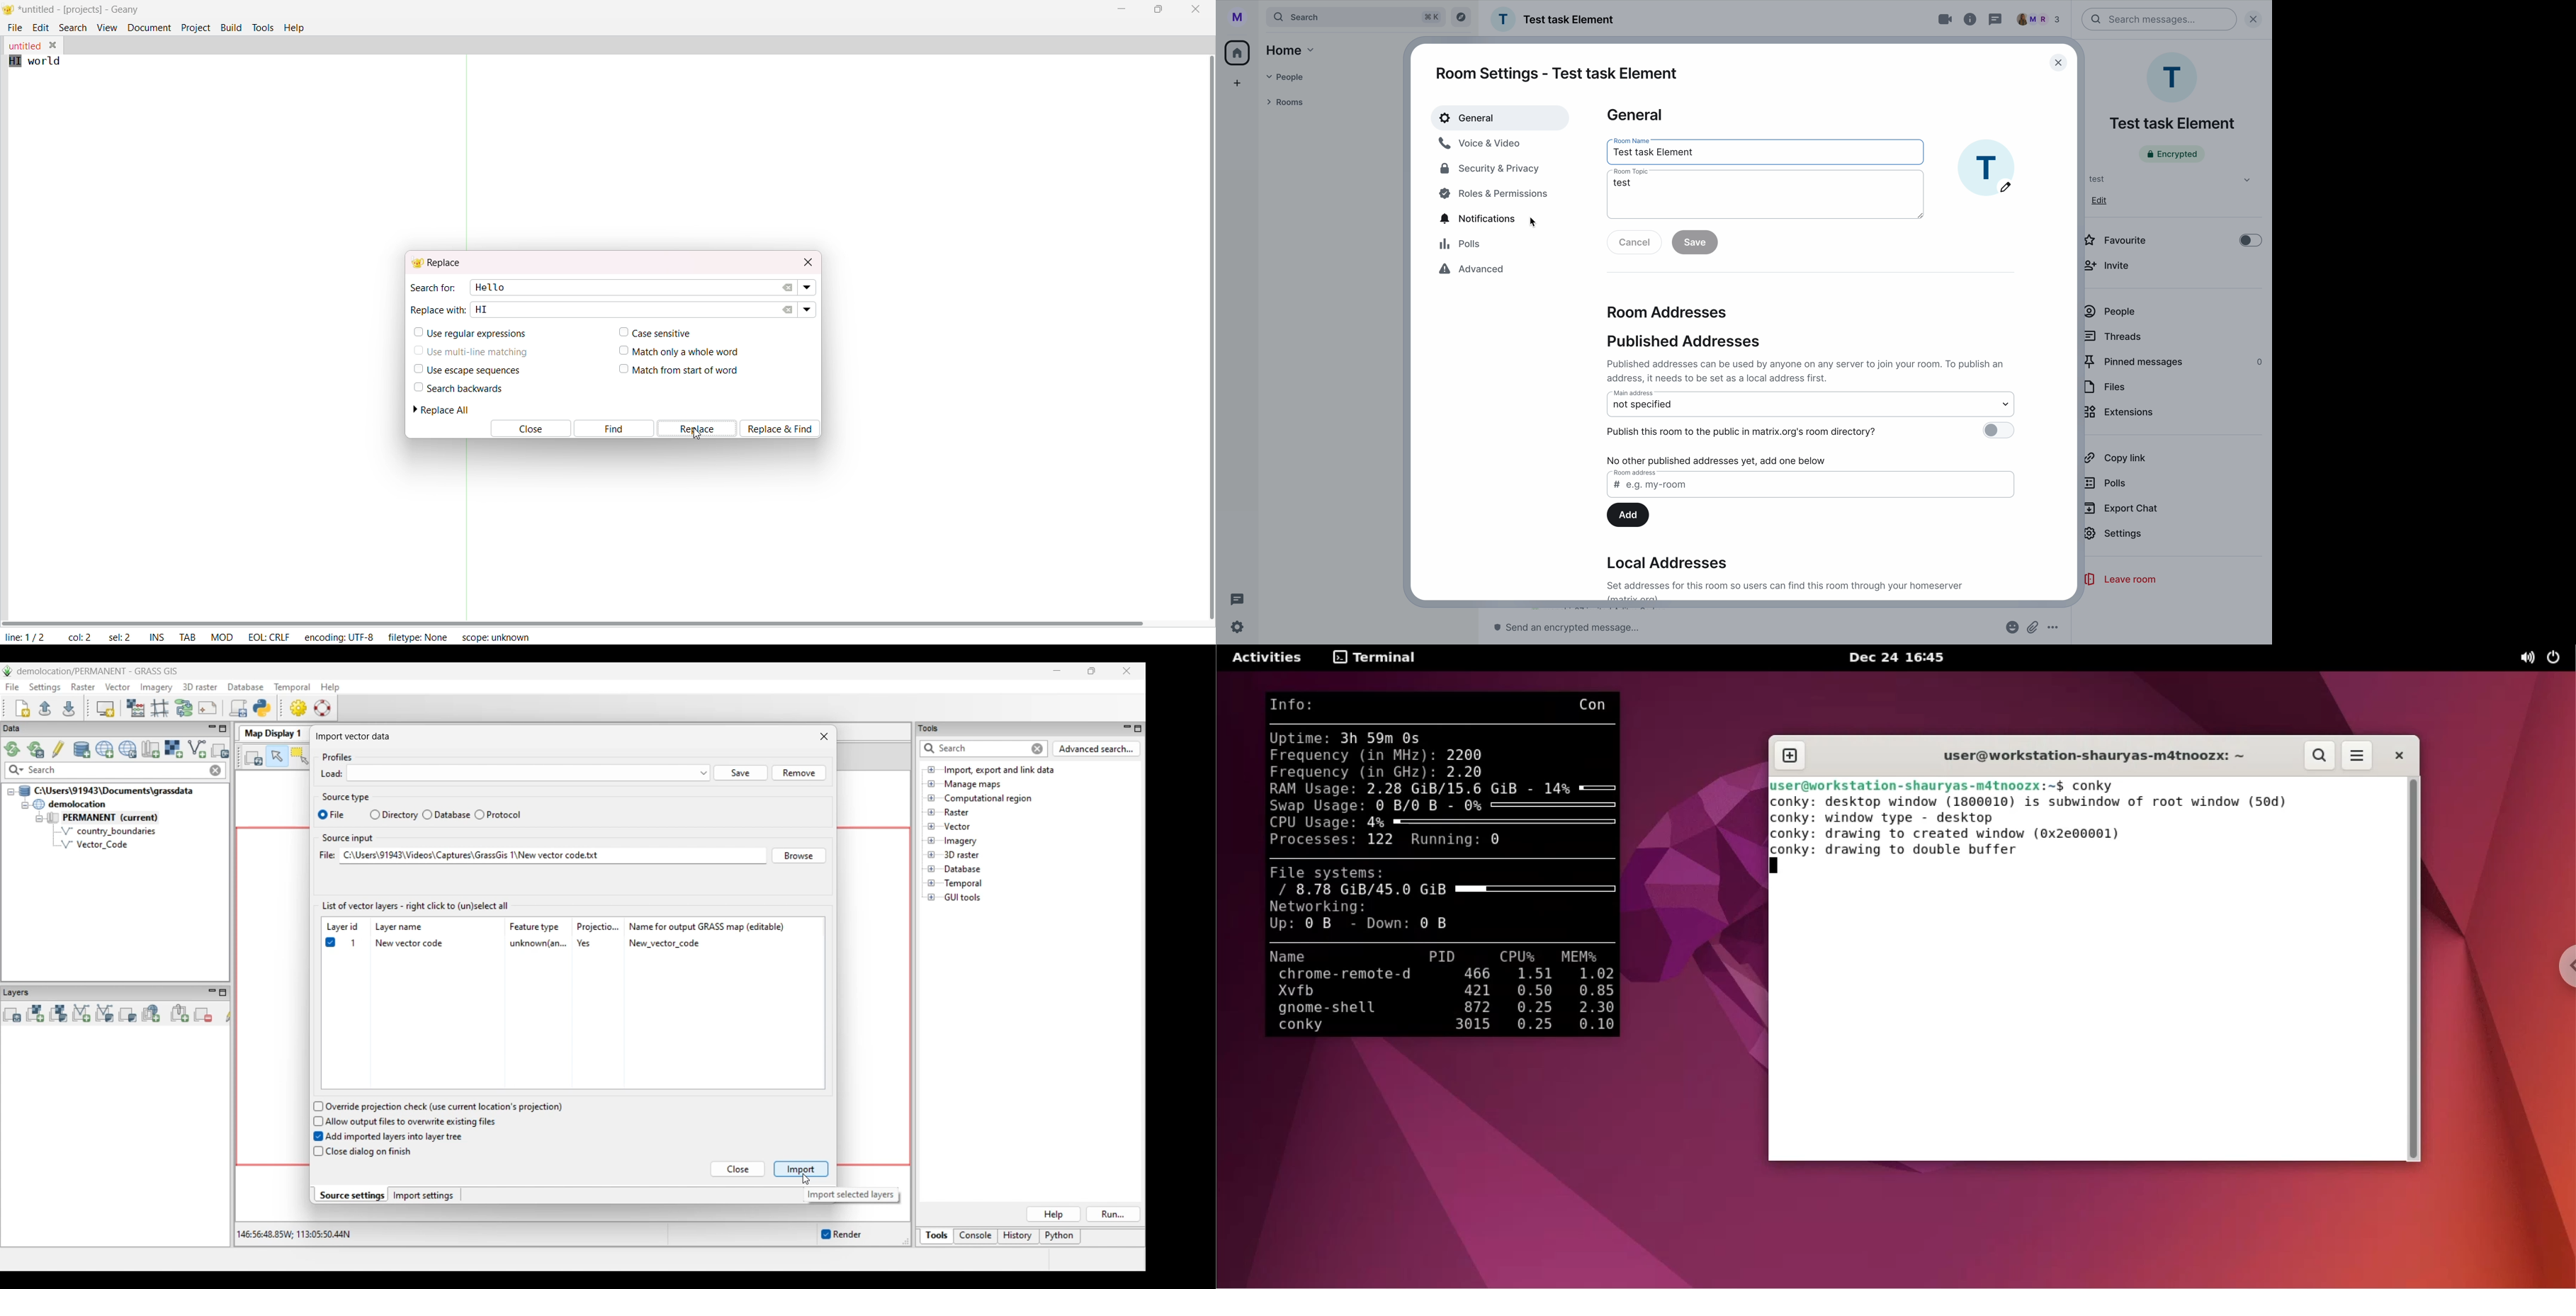  What do you see at coordinates (1680, 343) in the screenshot?
I see `published addresses` at bounding box center [1680, 343].